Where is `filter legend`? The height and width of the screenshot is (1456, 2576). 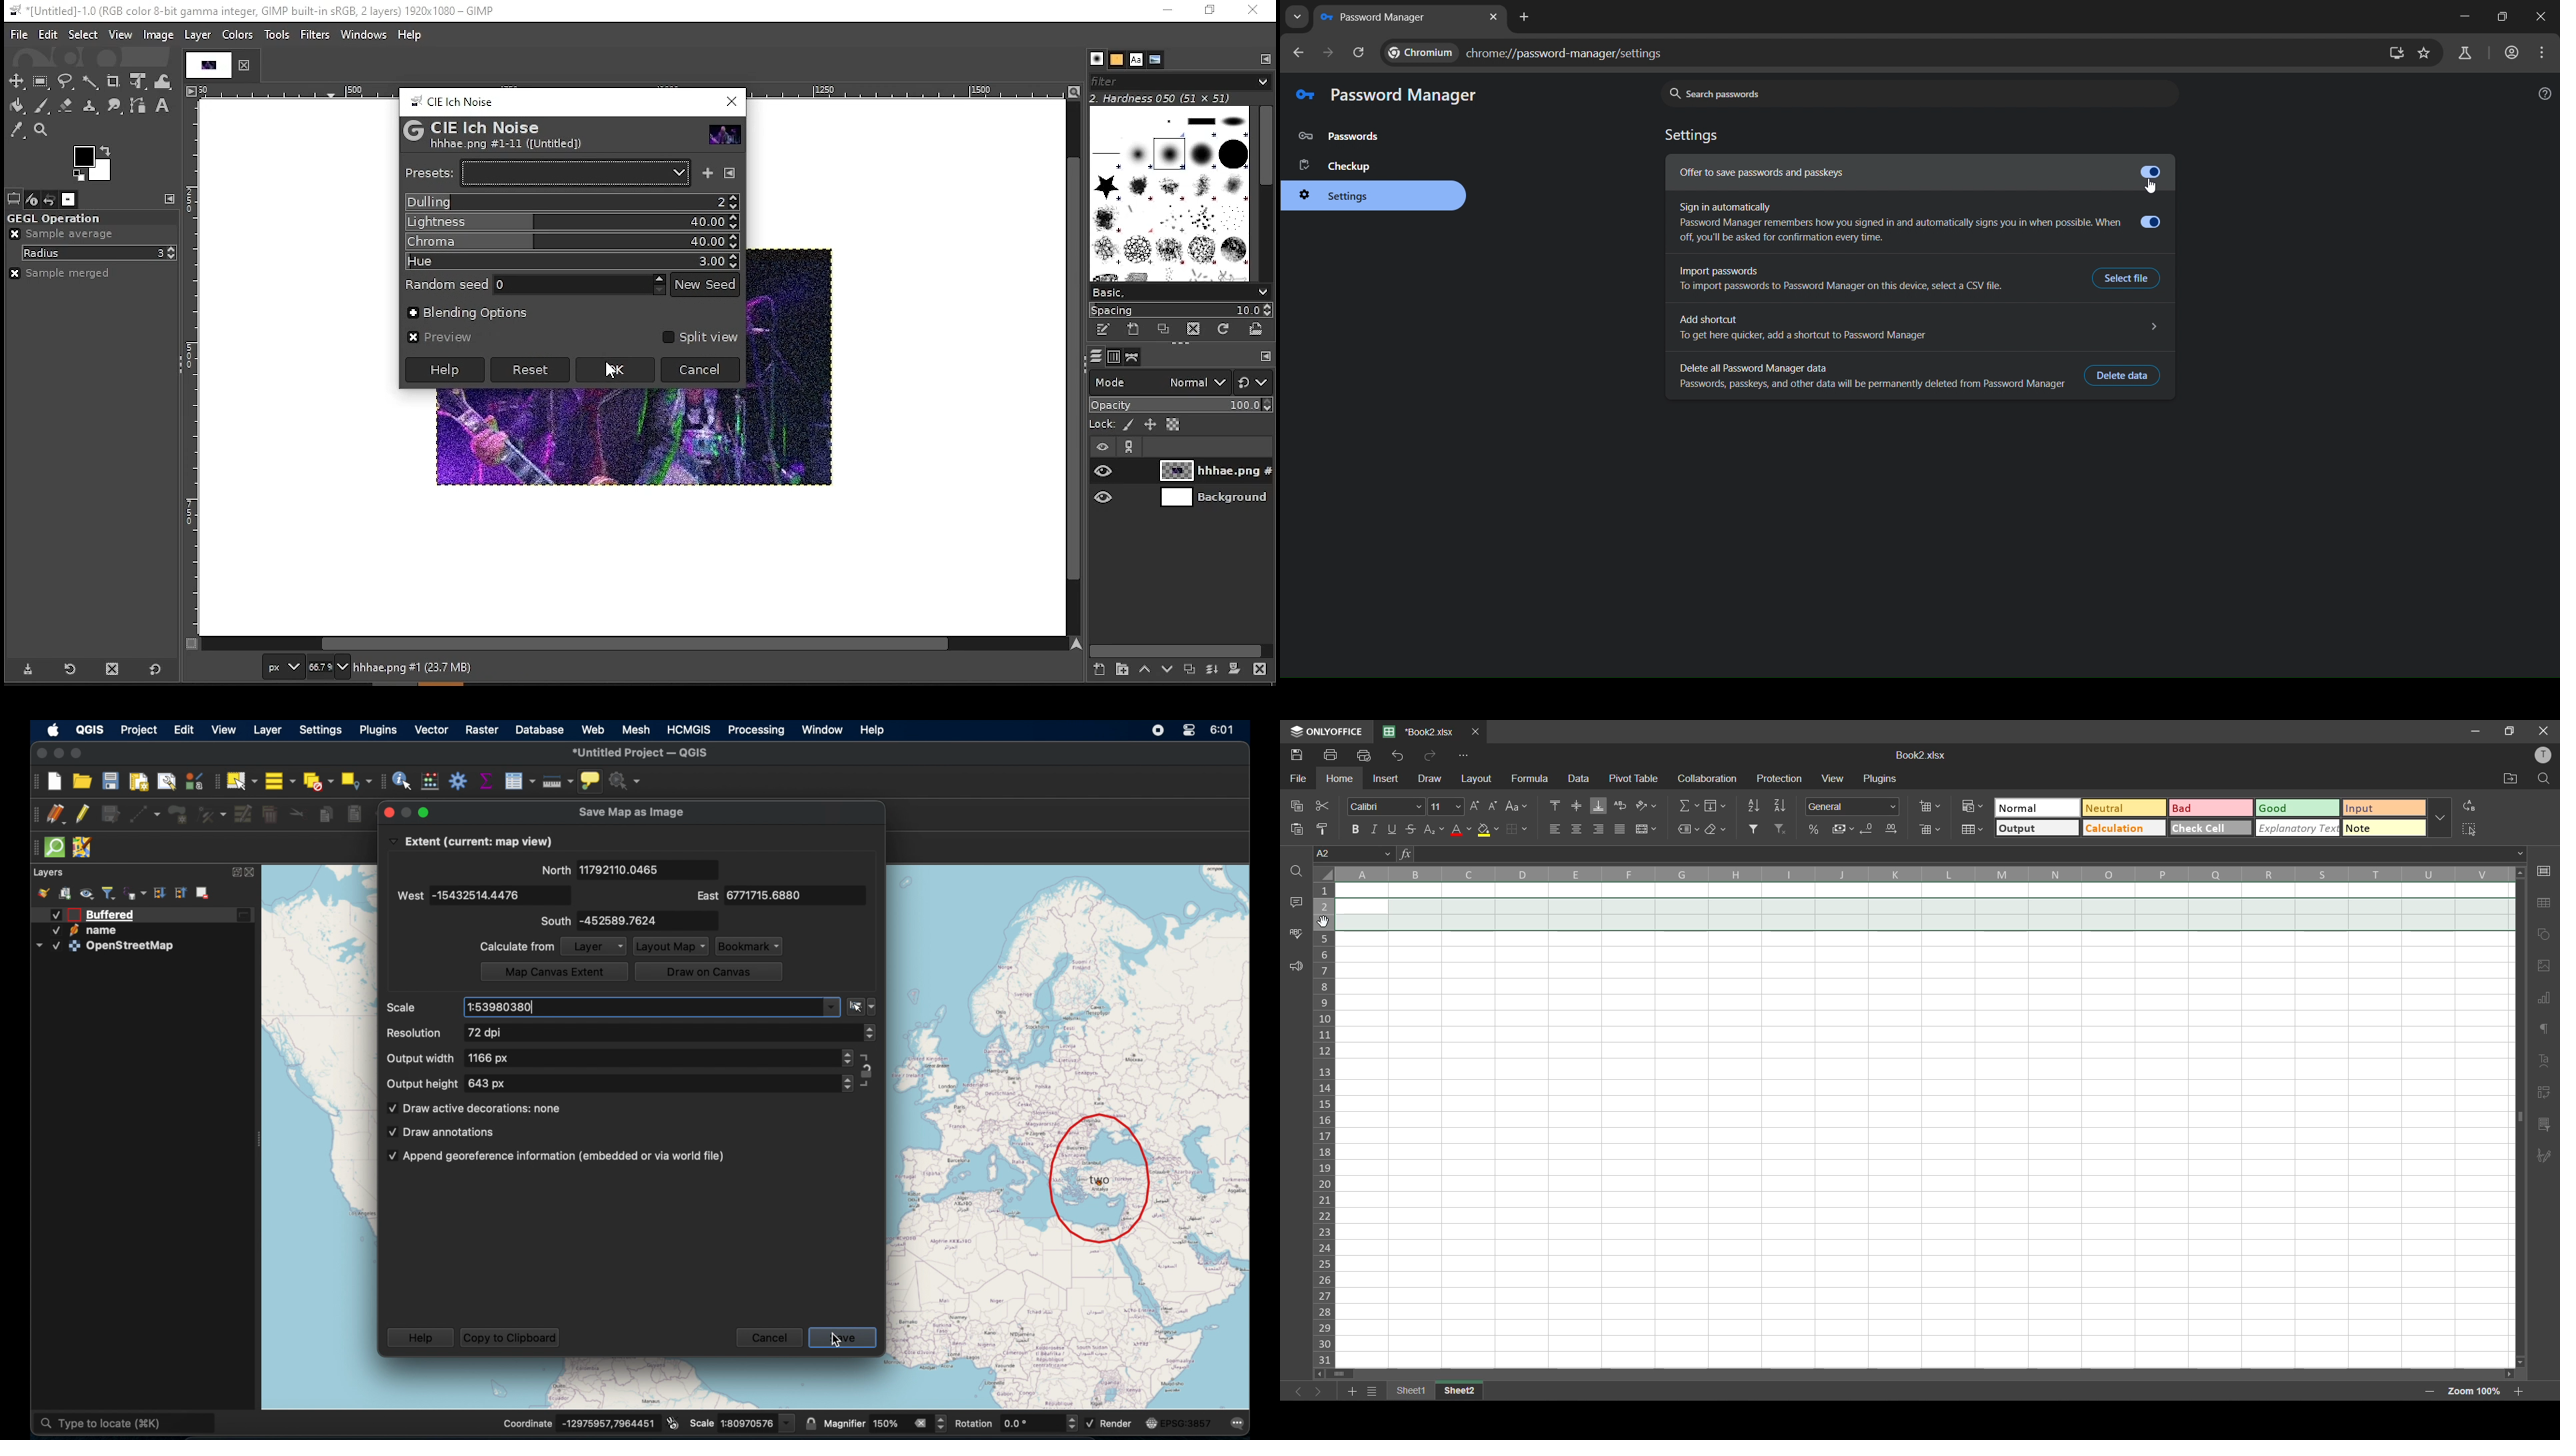
filter legend is located at coordinates (111, 891).